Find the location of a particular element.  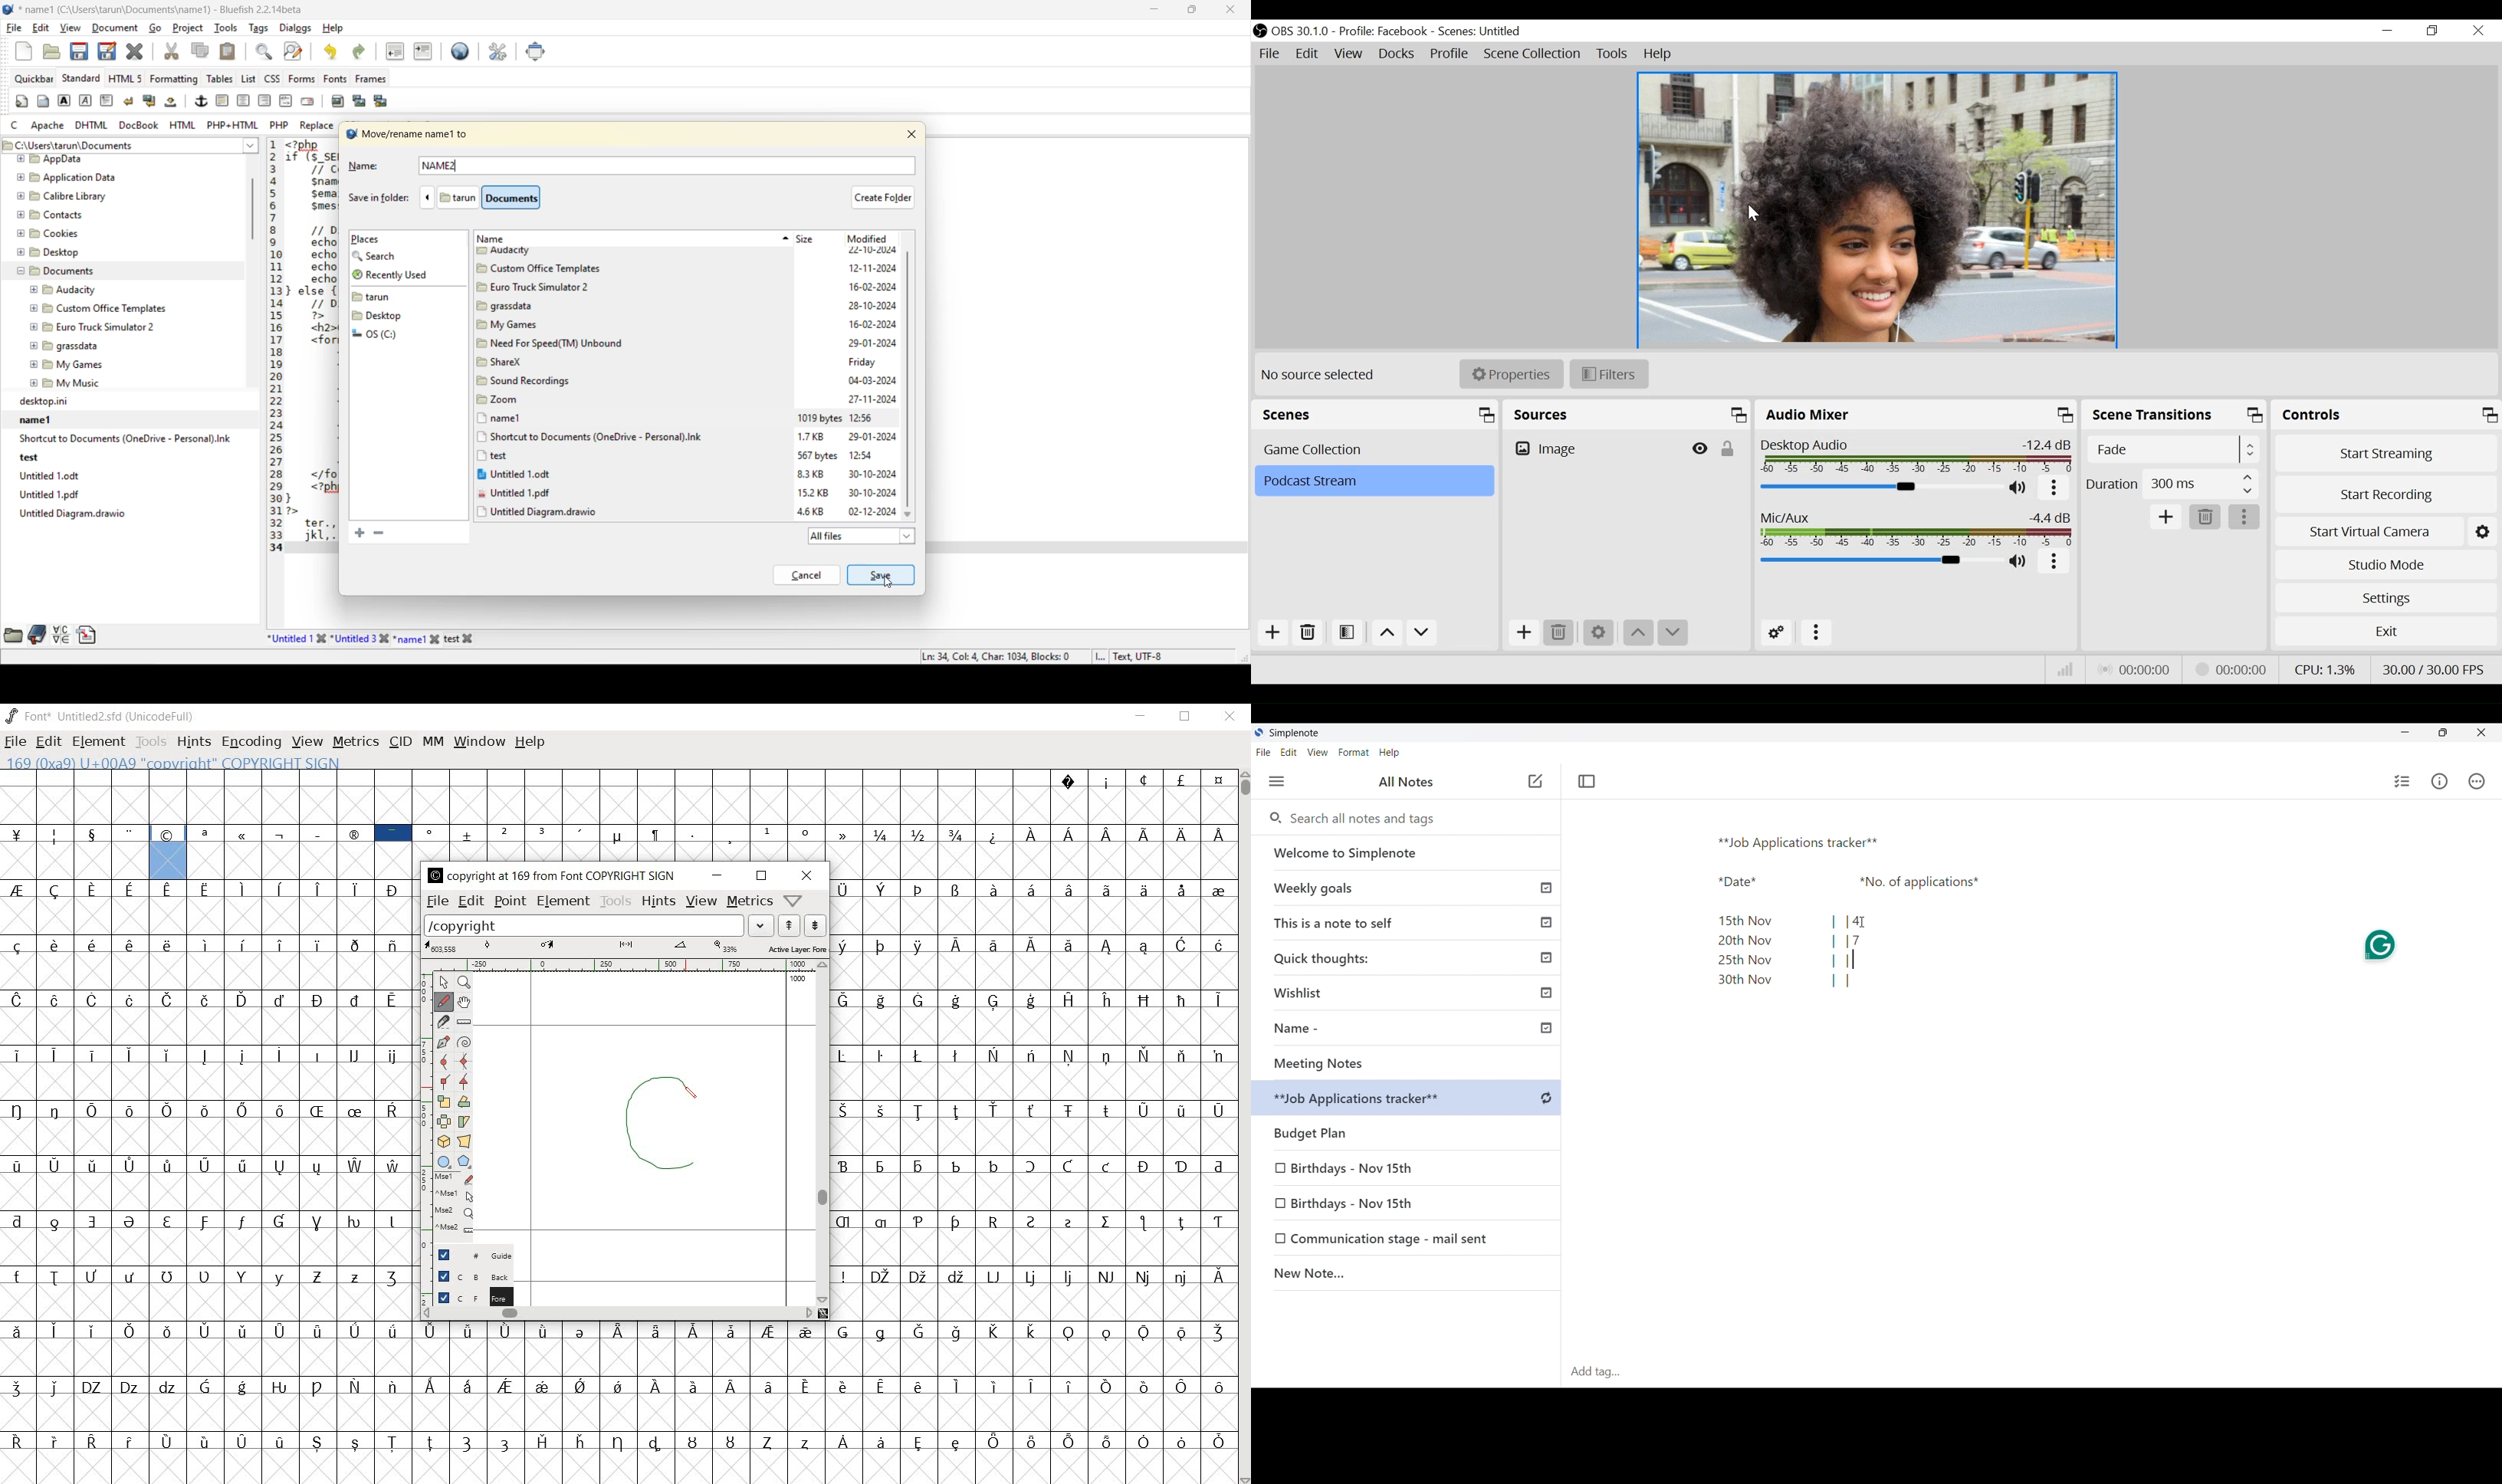

scale the selection is located at coordinates (444, 1102).